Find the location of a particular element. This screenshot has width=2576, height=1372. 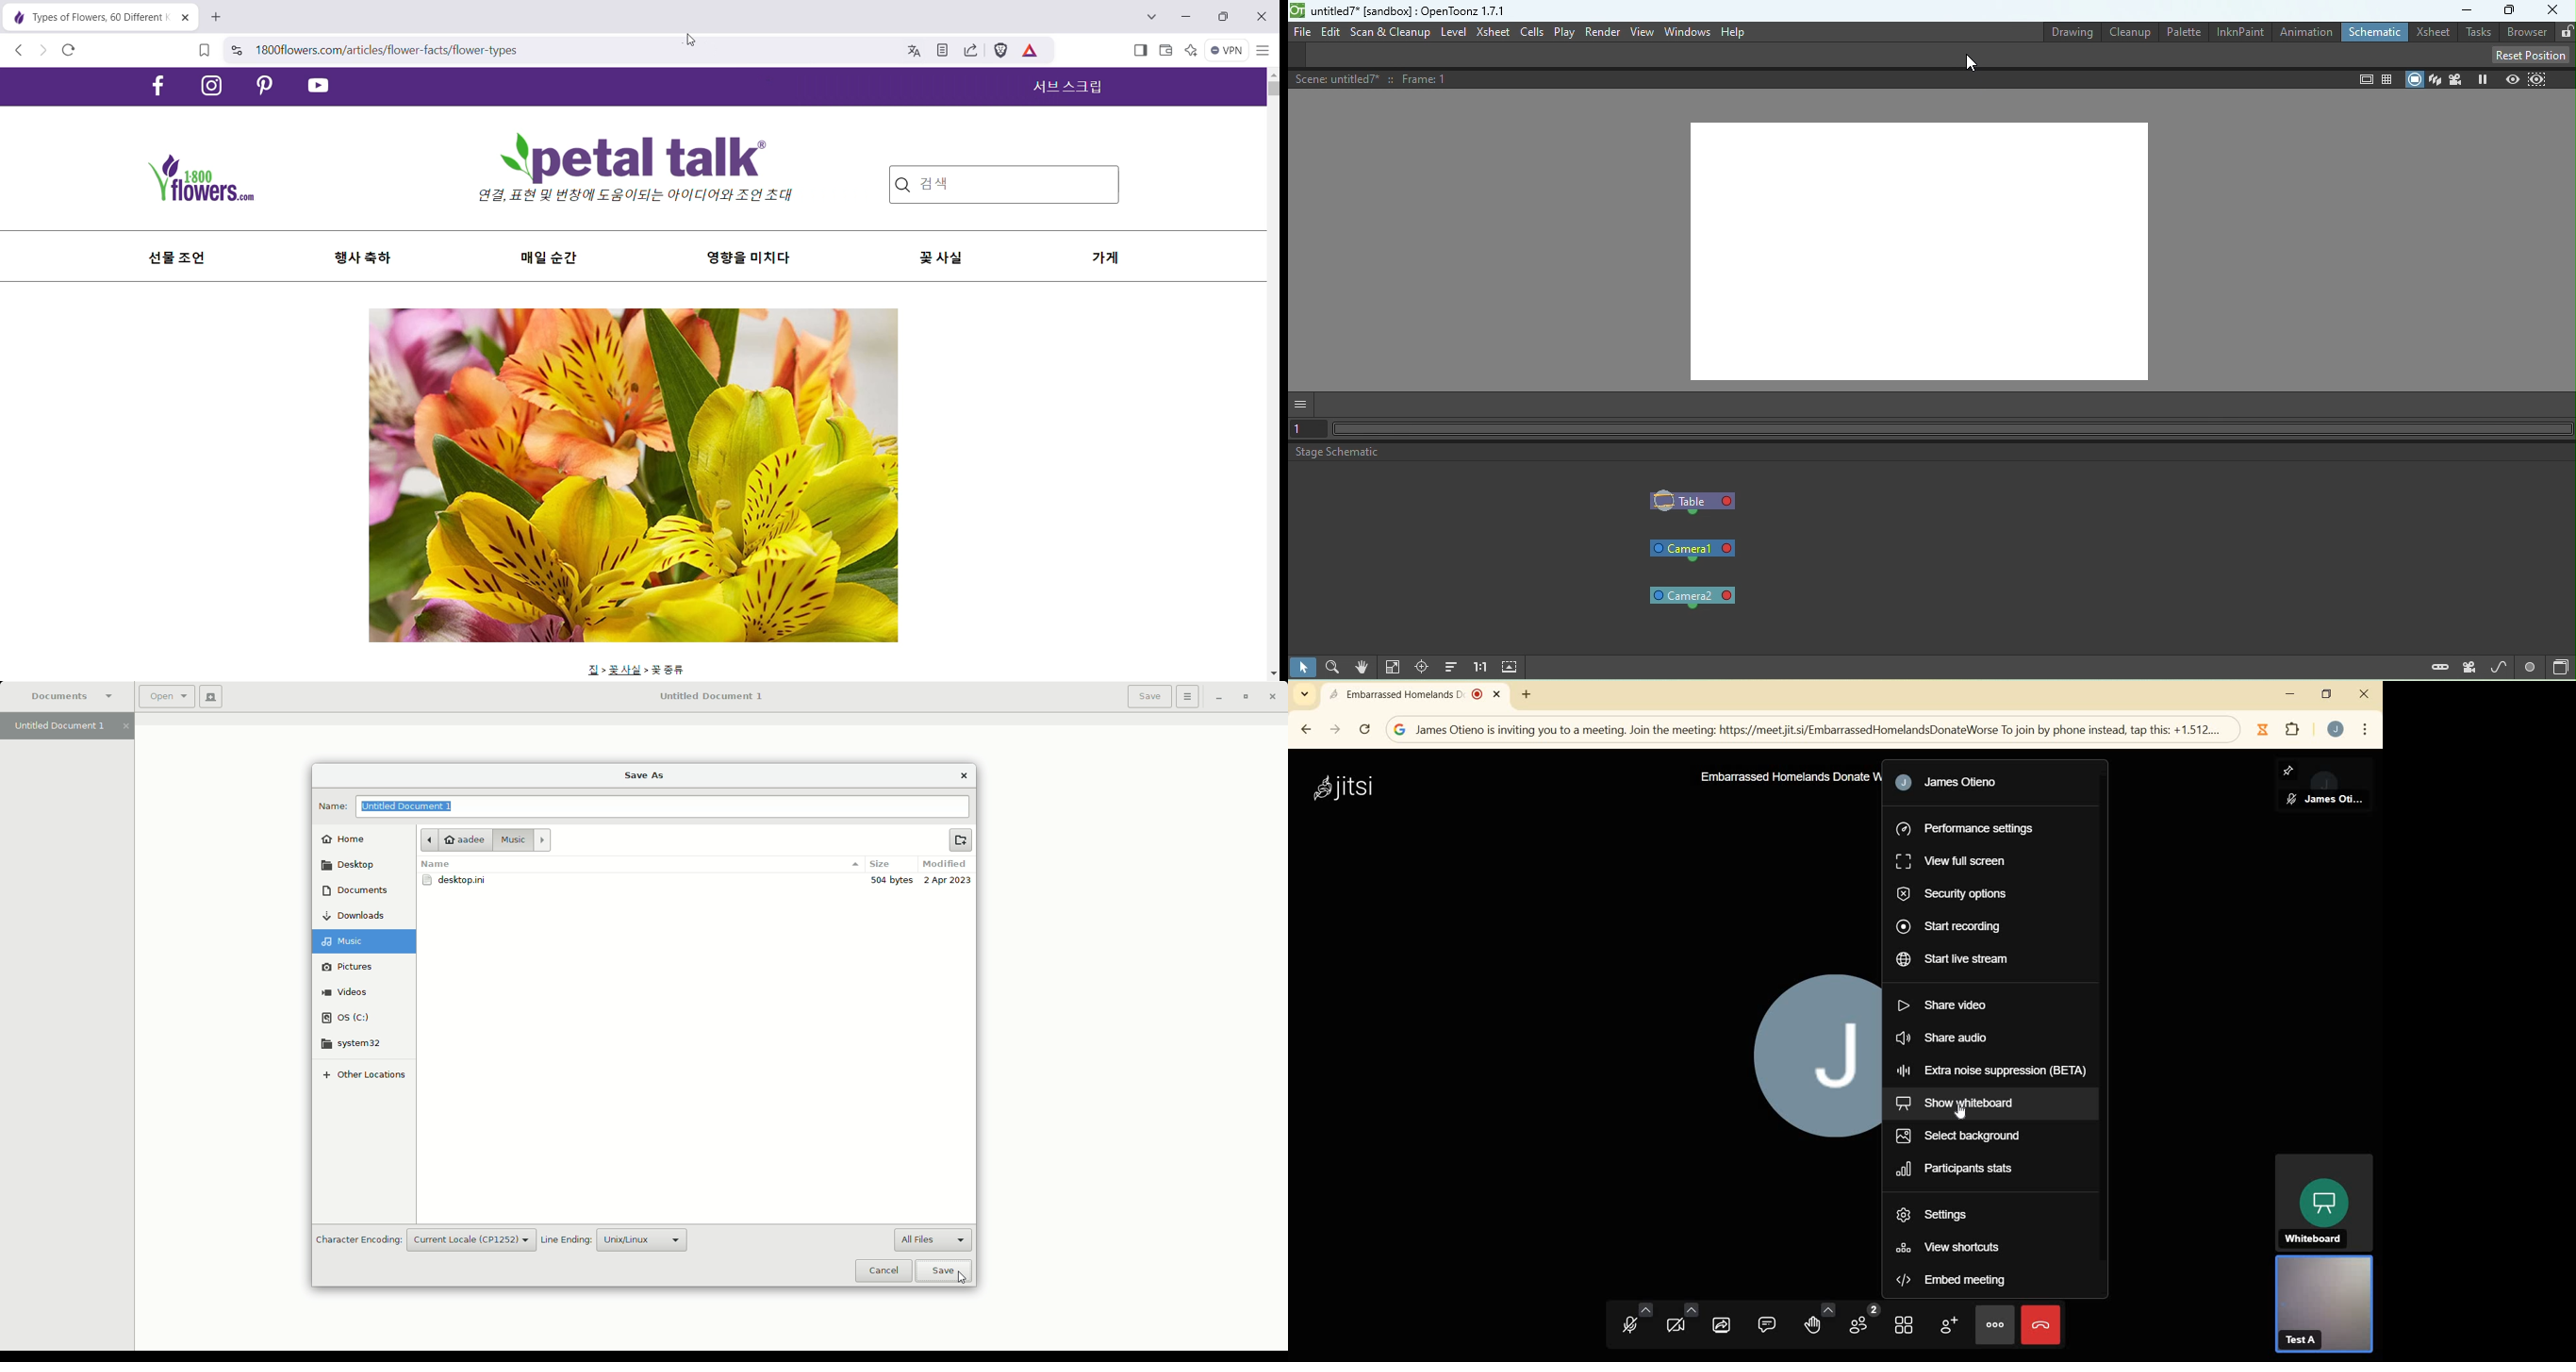

account is located at coordinates (2337, 730).